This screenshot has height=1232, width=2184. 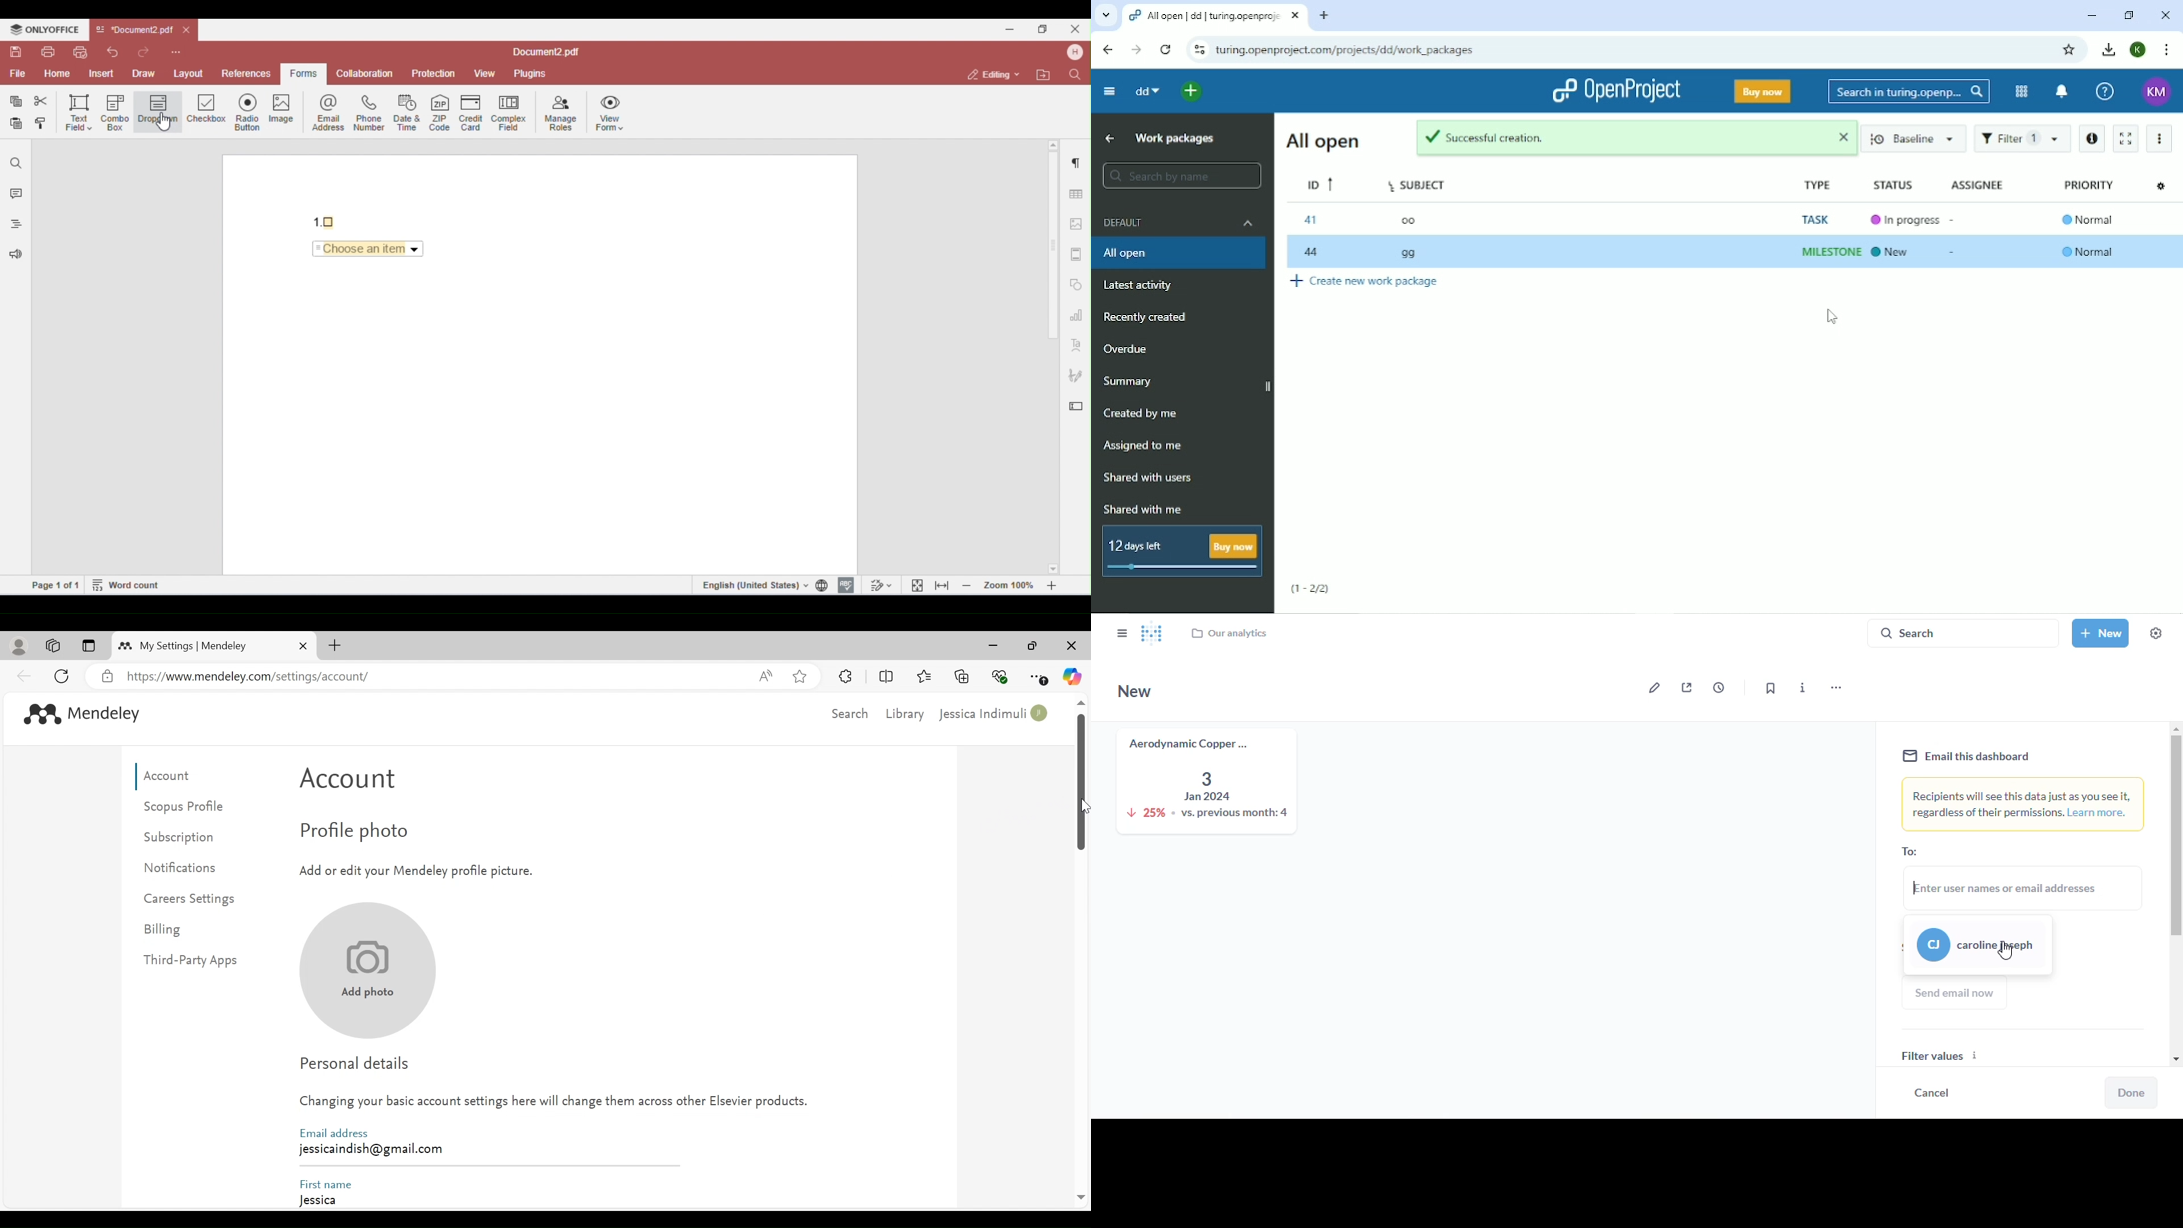 What do you see at coordinates (1687, 688) in the screenshot?
I see `sharing` at bounding box center [1687, 688].